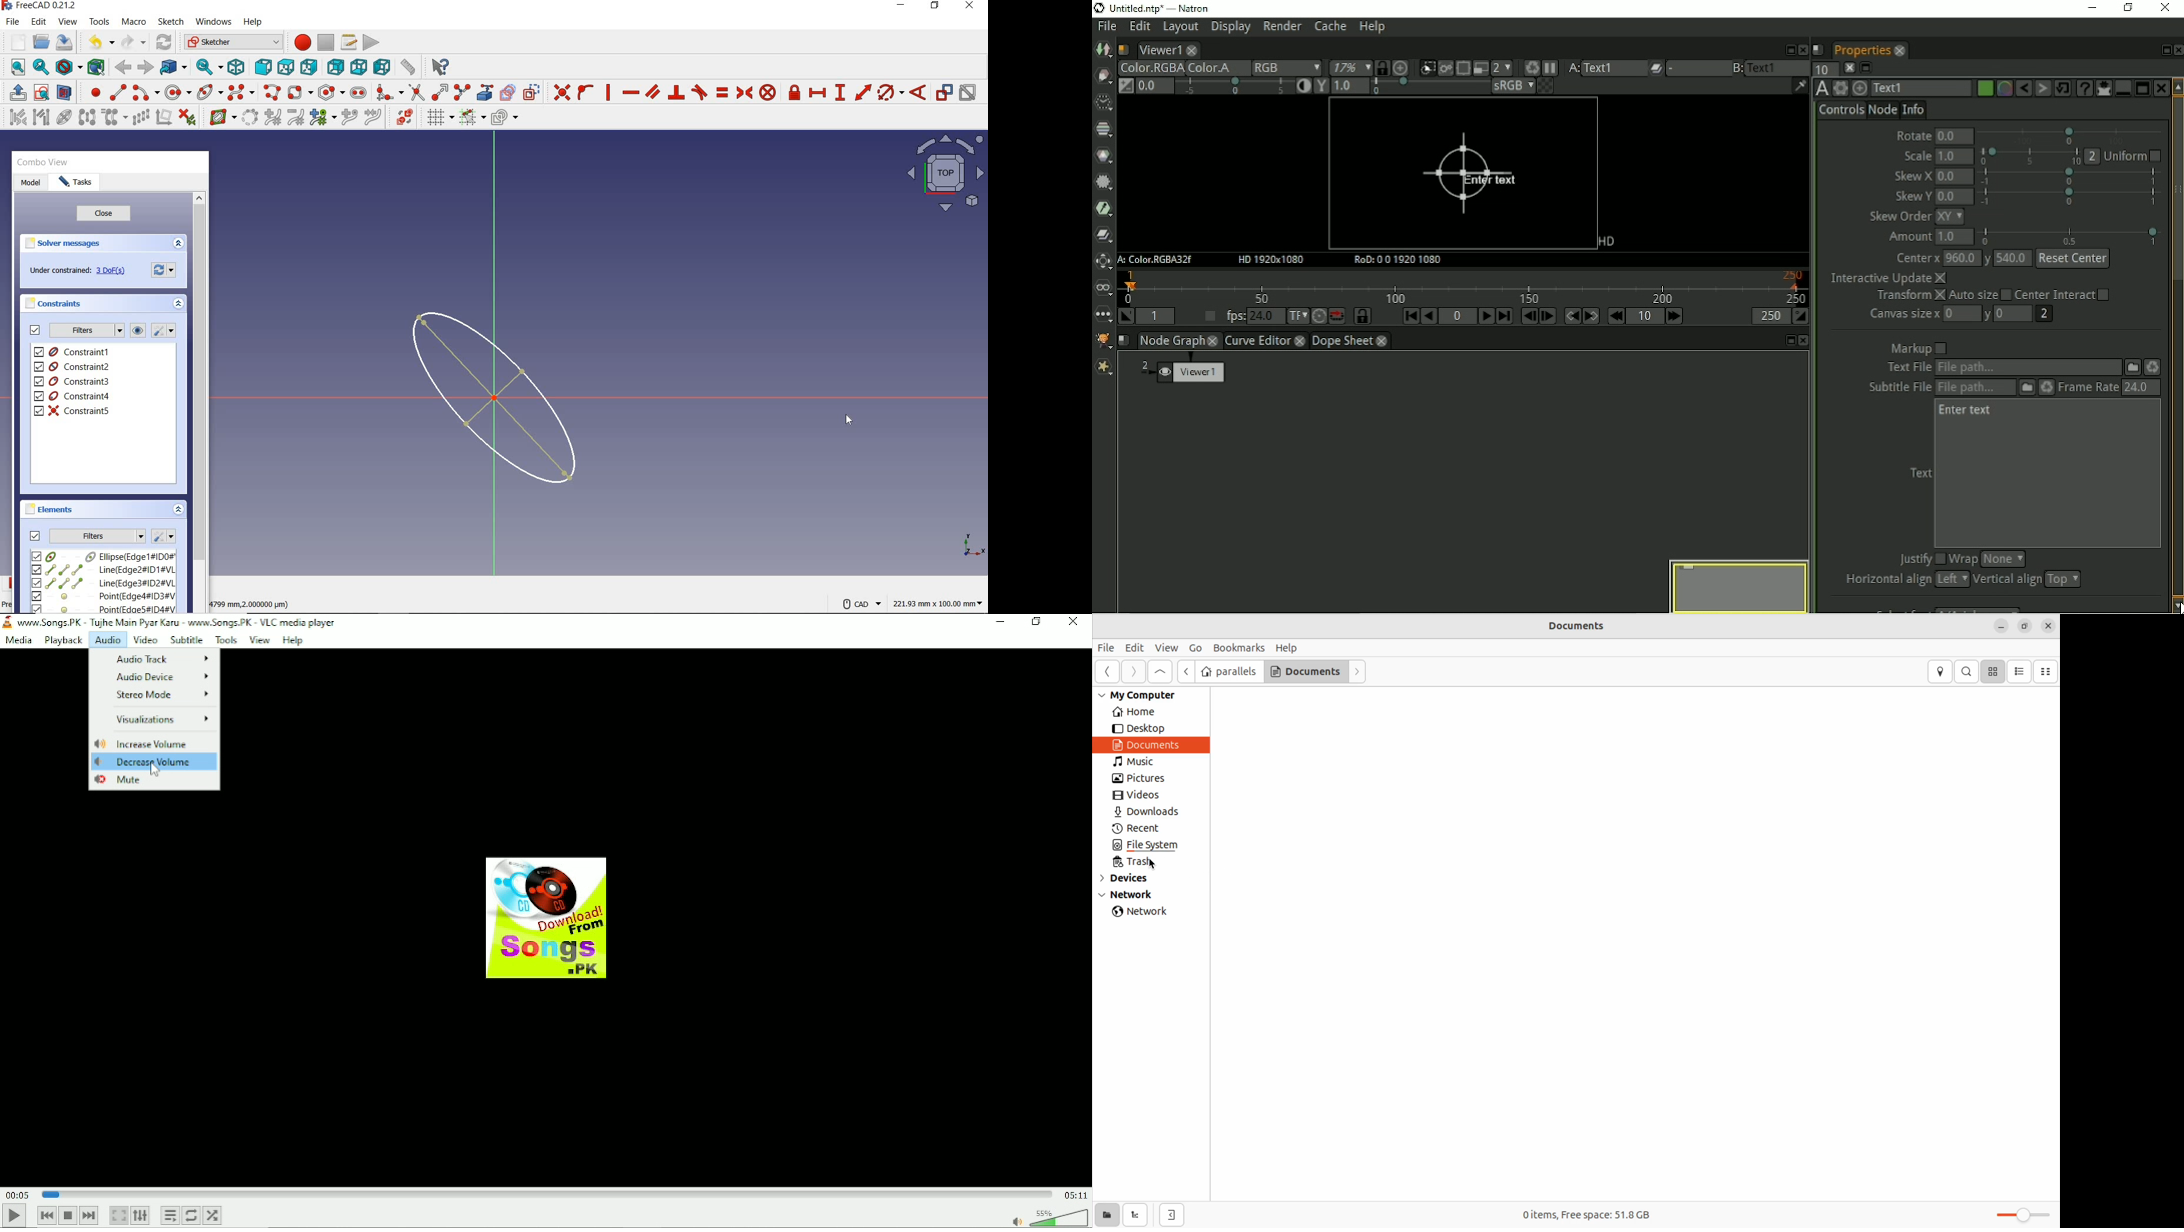  What do you see at coordinates (236, 66) in the screenshot?
I see `isometric` at bounding box center [236, 66].